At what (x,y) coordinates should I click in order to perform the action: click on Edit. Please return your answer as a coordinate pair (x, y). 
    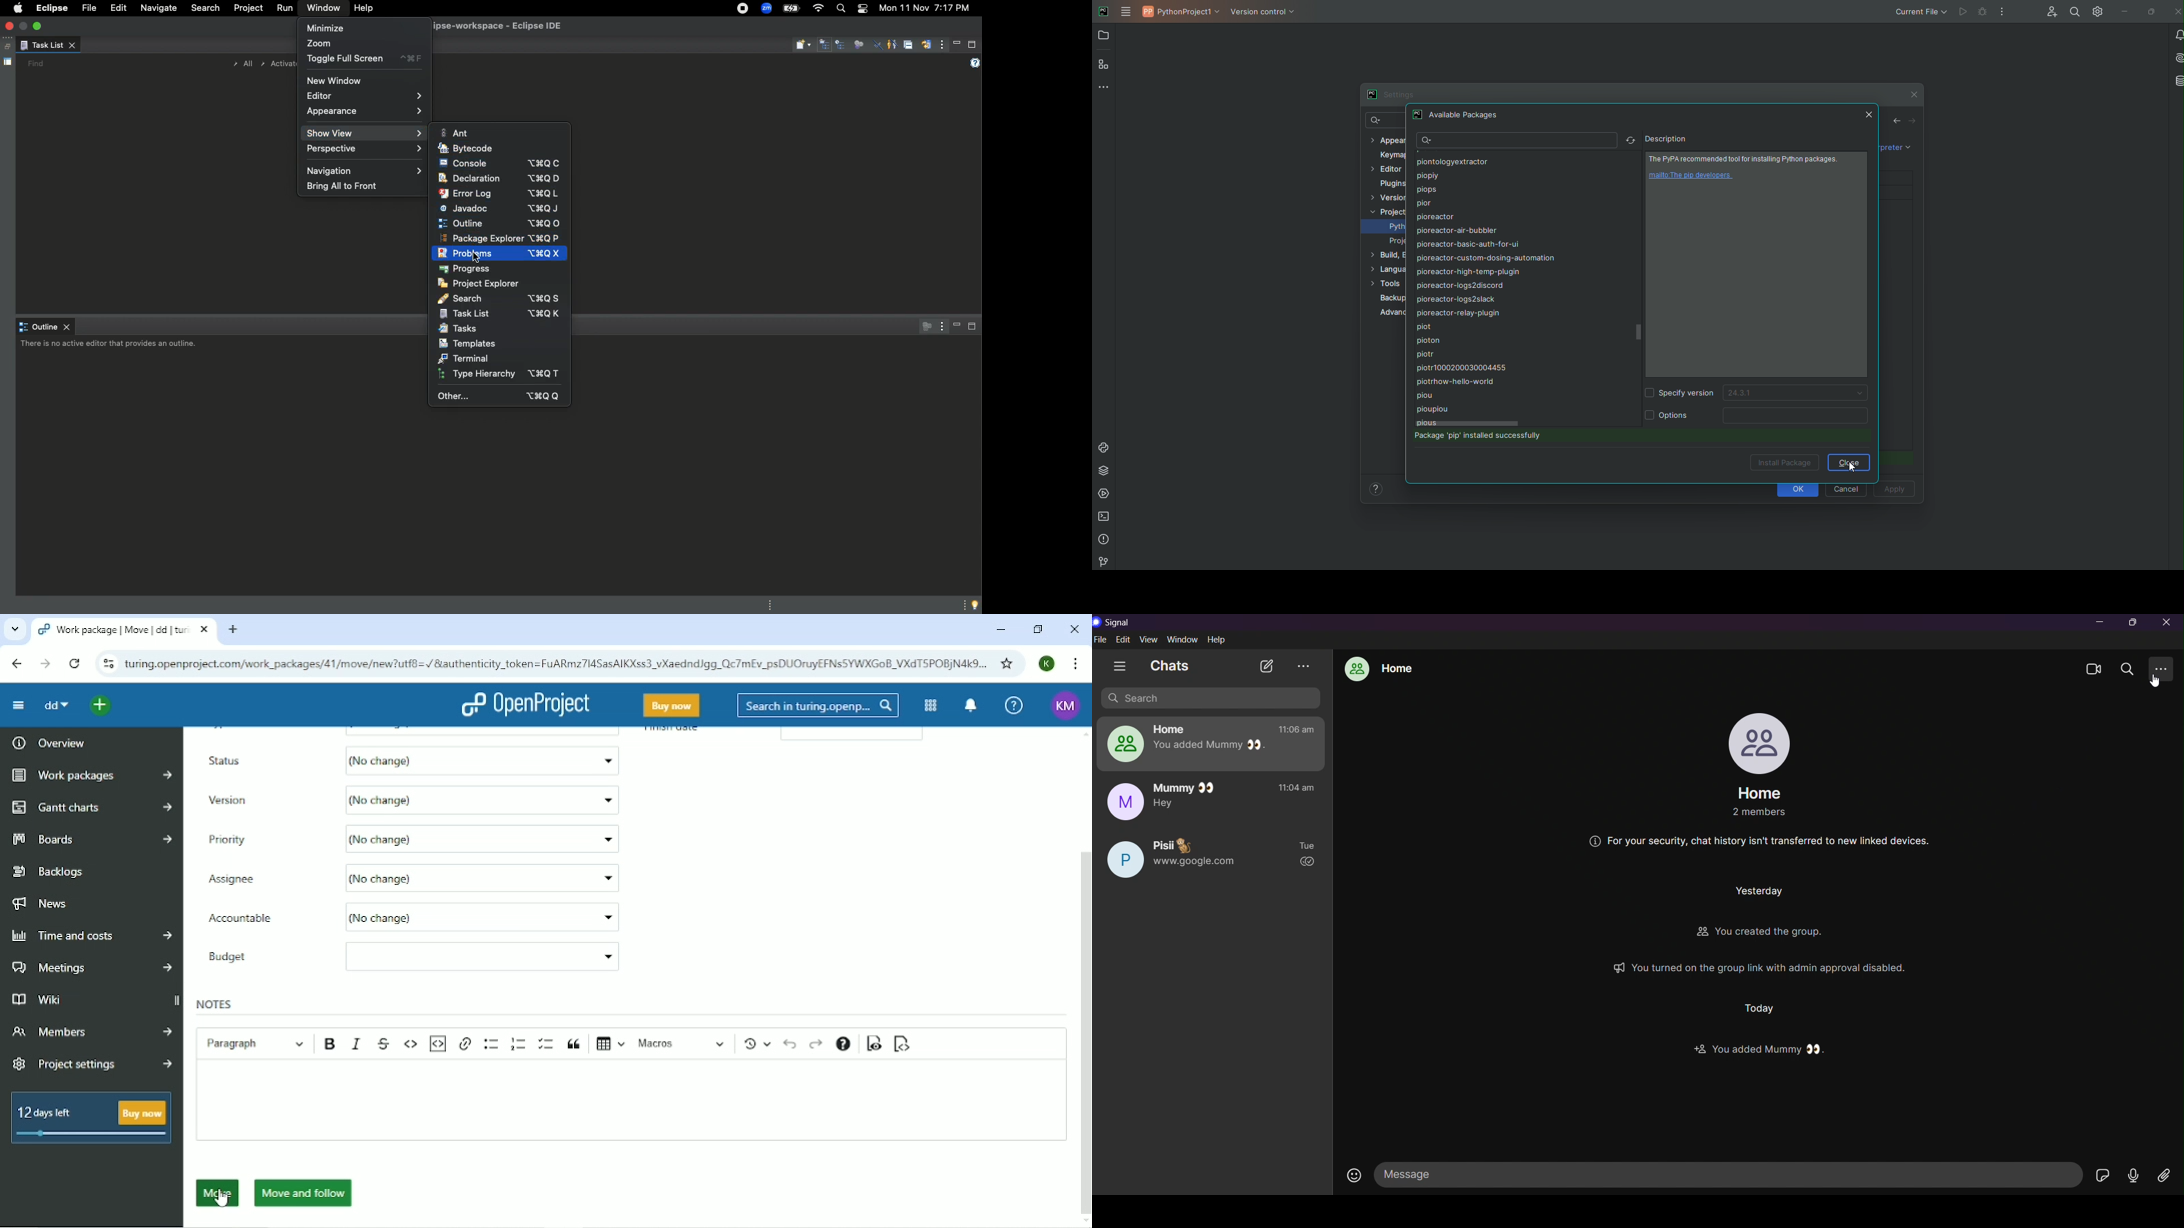
    Looking at the image, I should click on (116, 8).